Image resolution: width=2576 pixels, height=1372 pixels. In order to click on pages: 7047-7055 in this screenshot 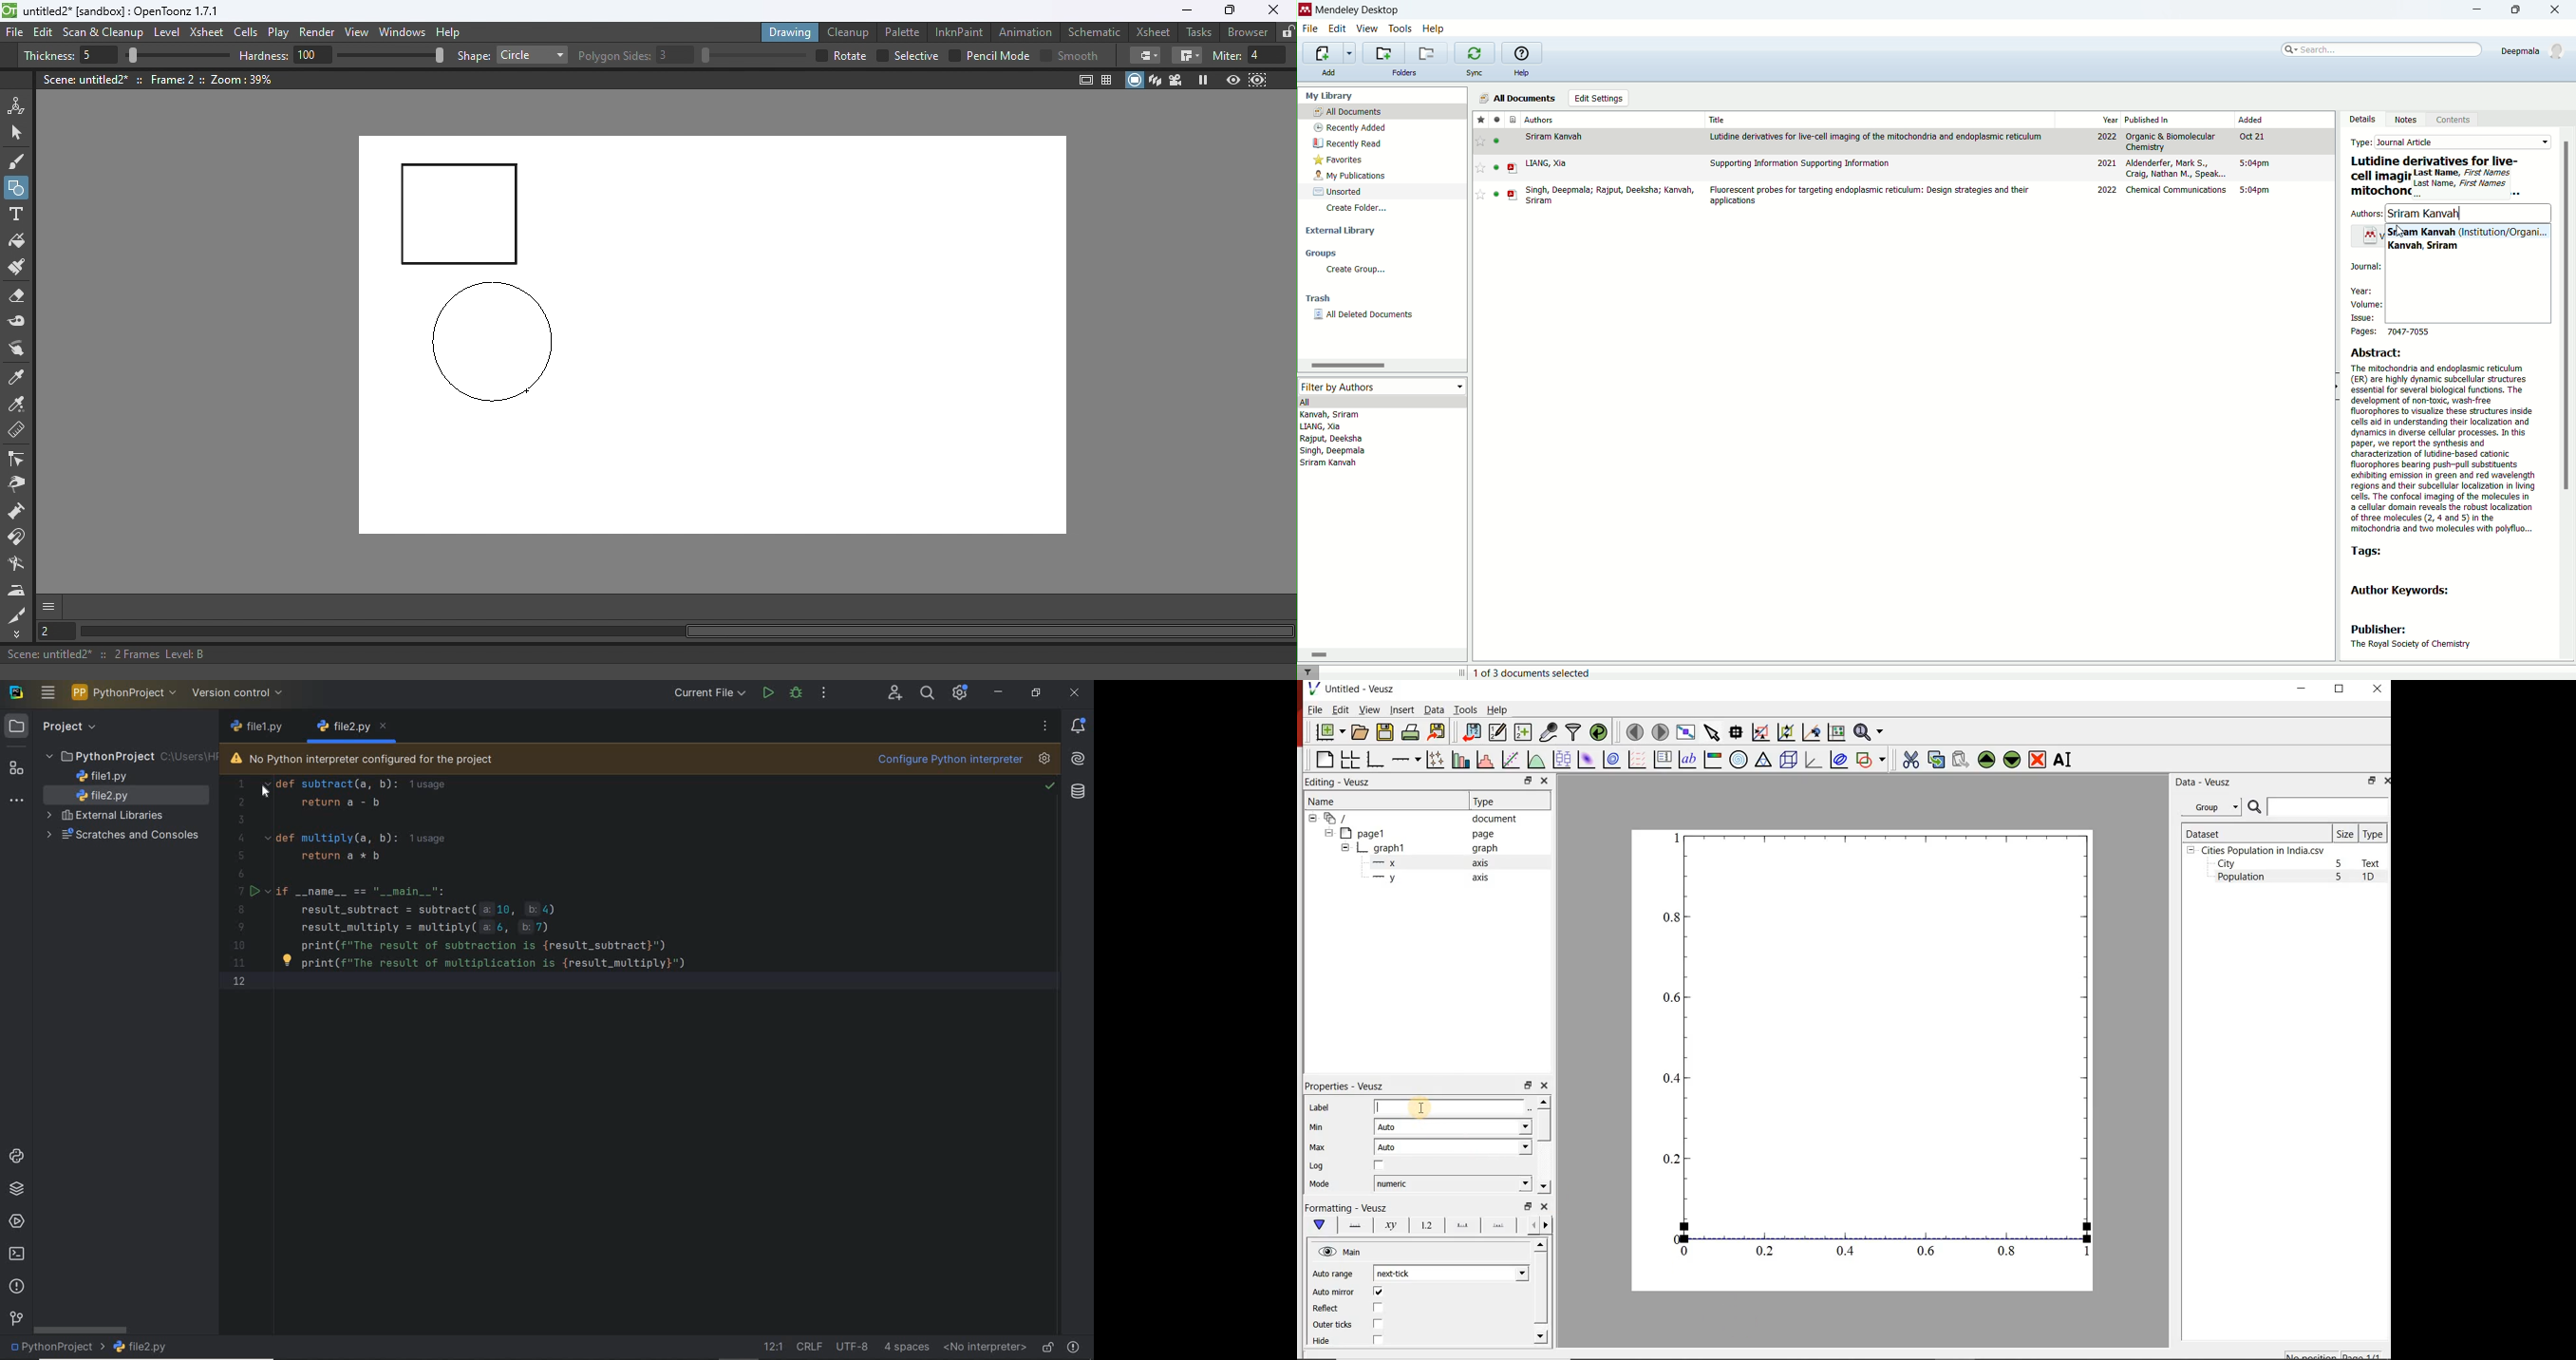, I will do `click(2388, 333)`.